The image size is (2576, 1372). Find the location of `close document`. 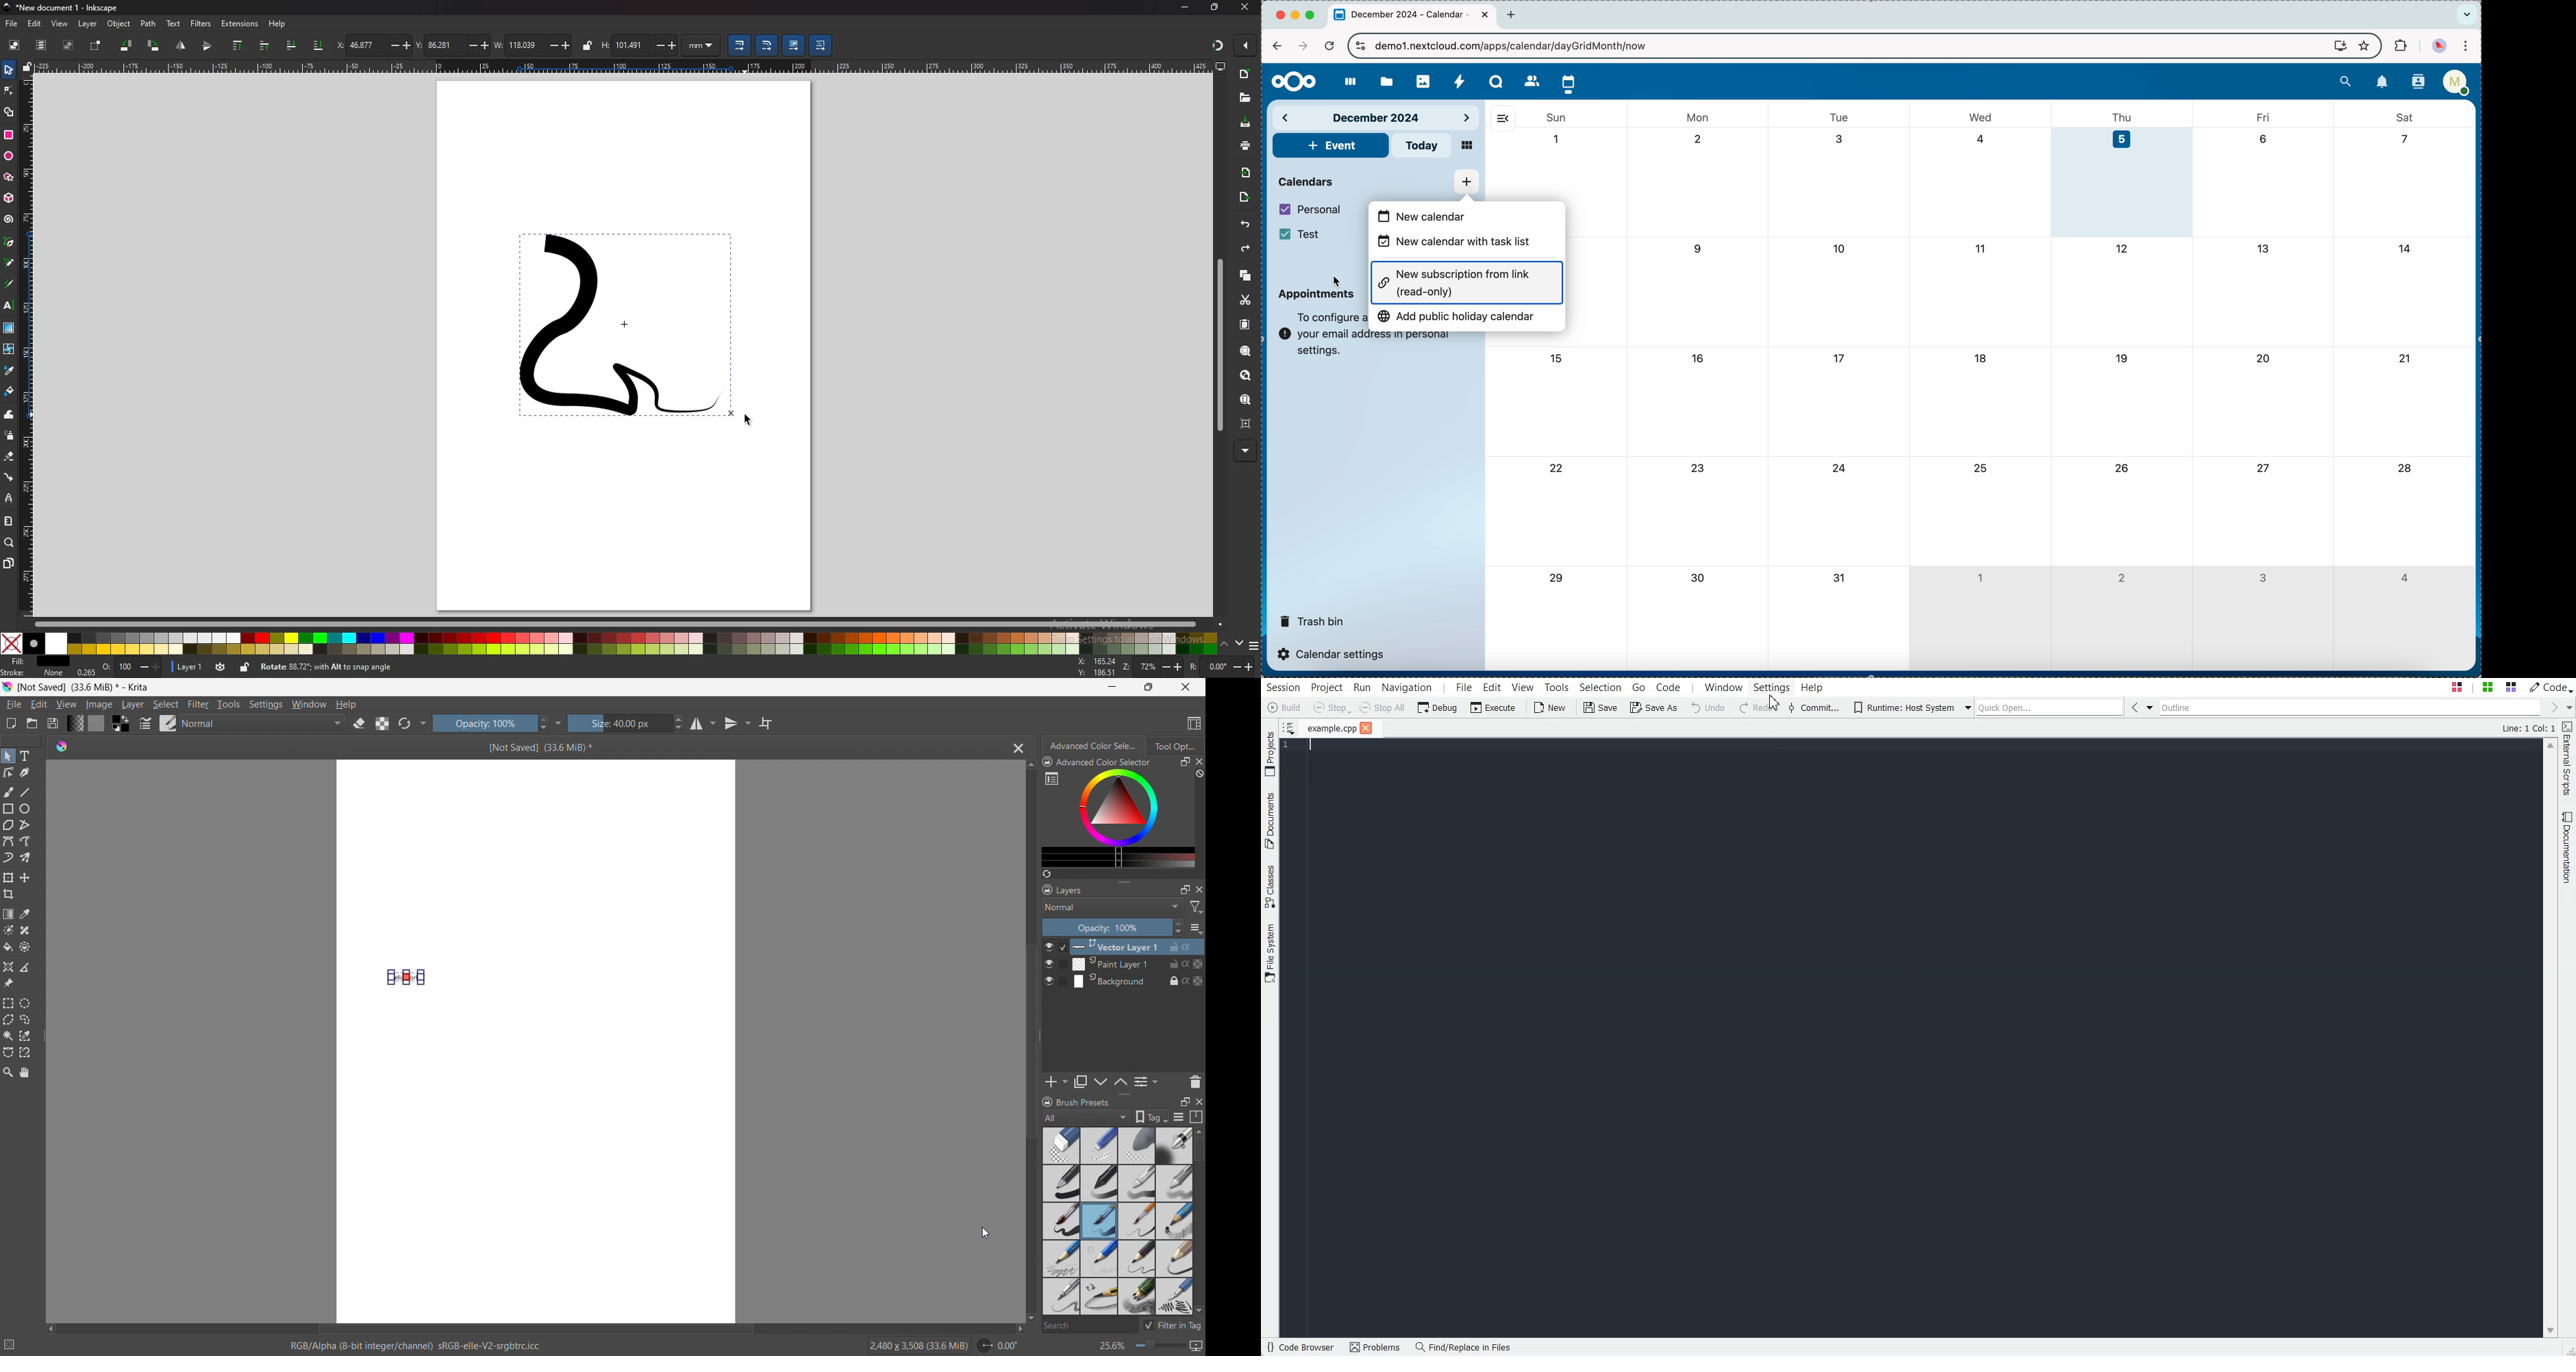

close document is located at coordinates (1015, 748).